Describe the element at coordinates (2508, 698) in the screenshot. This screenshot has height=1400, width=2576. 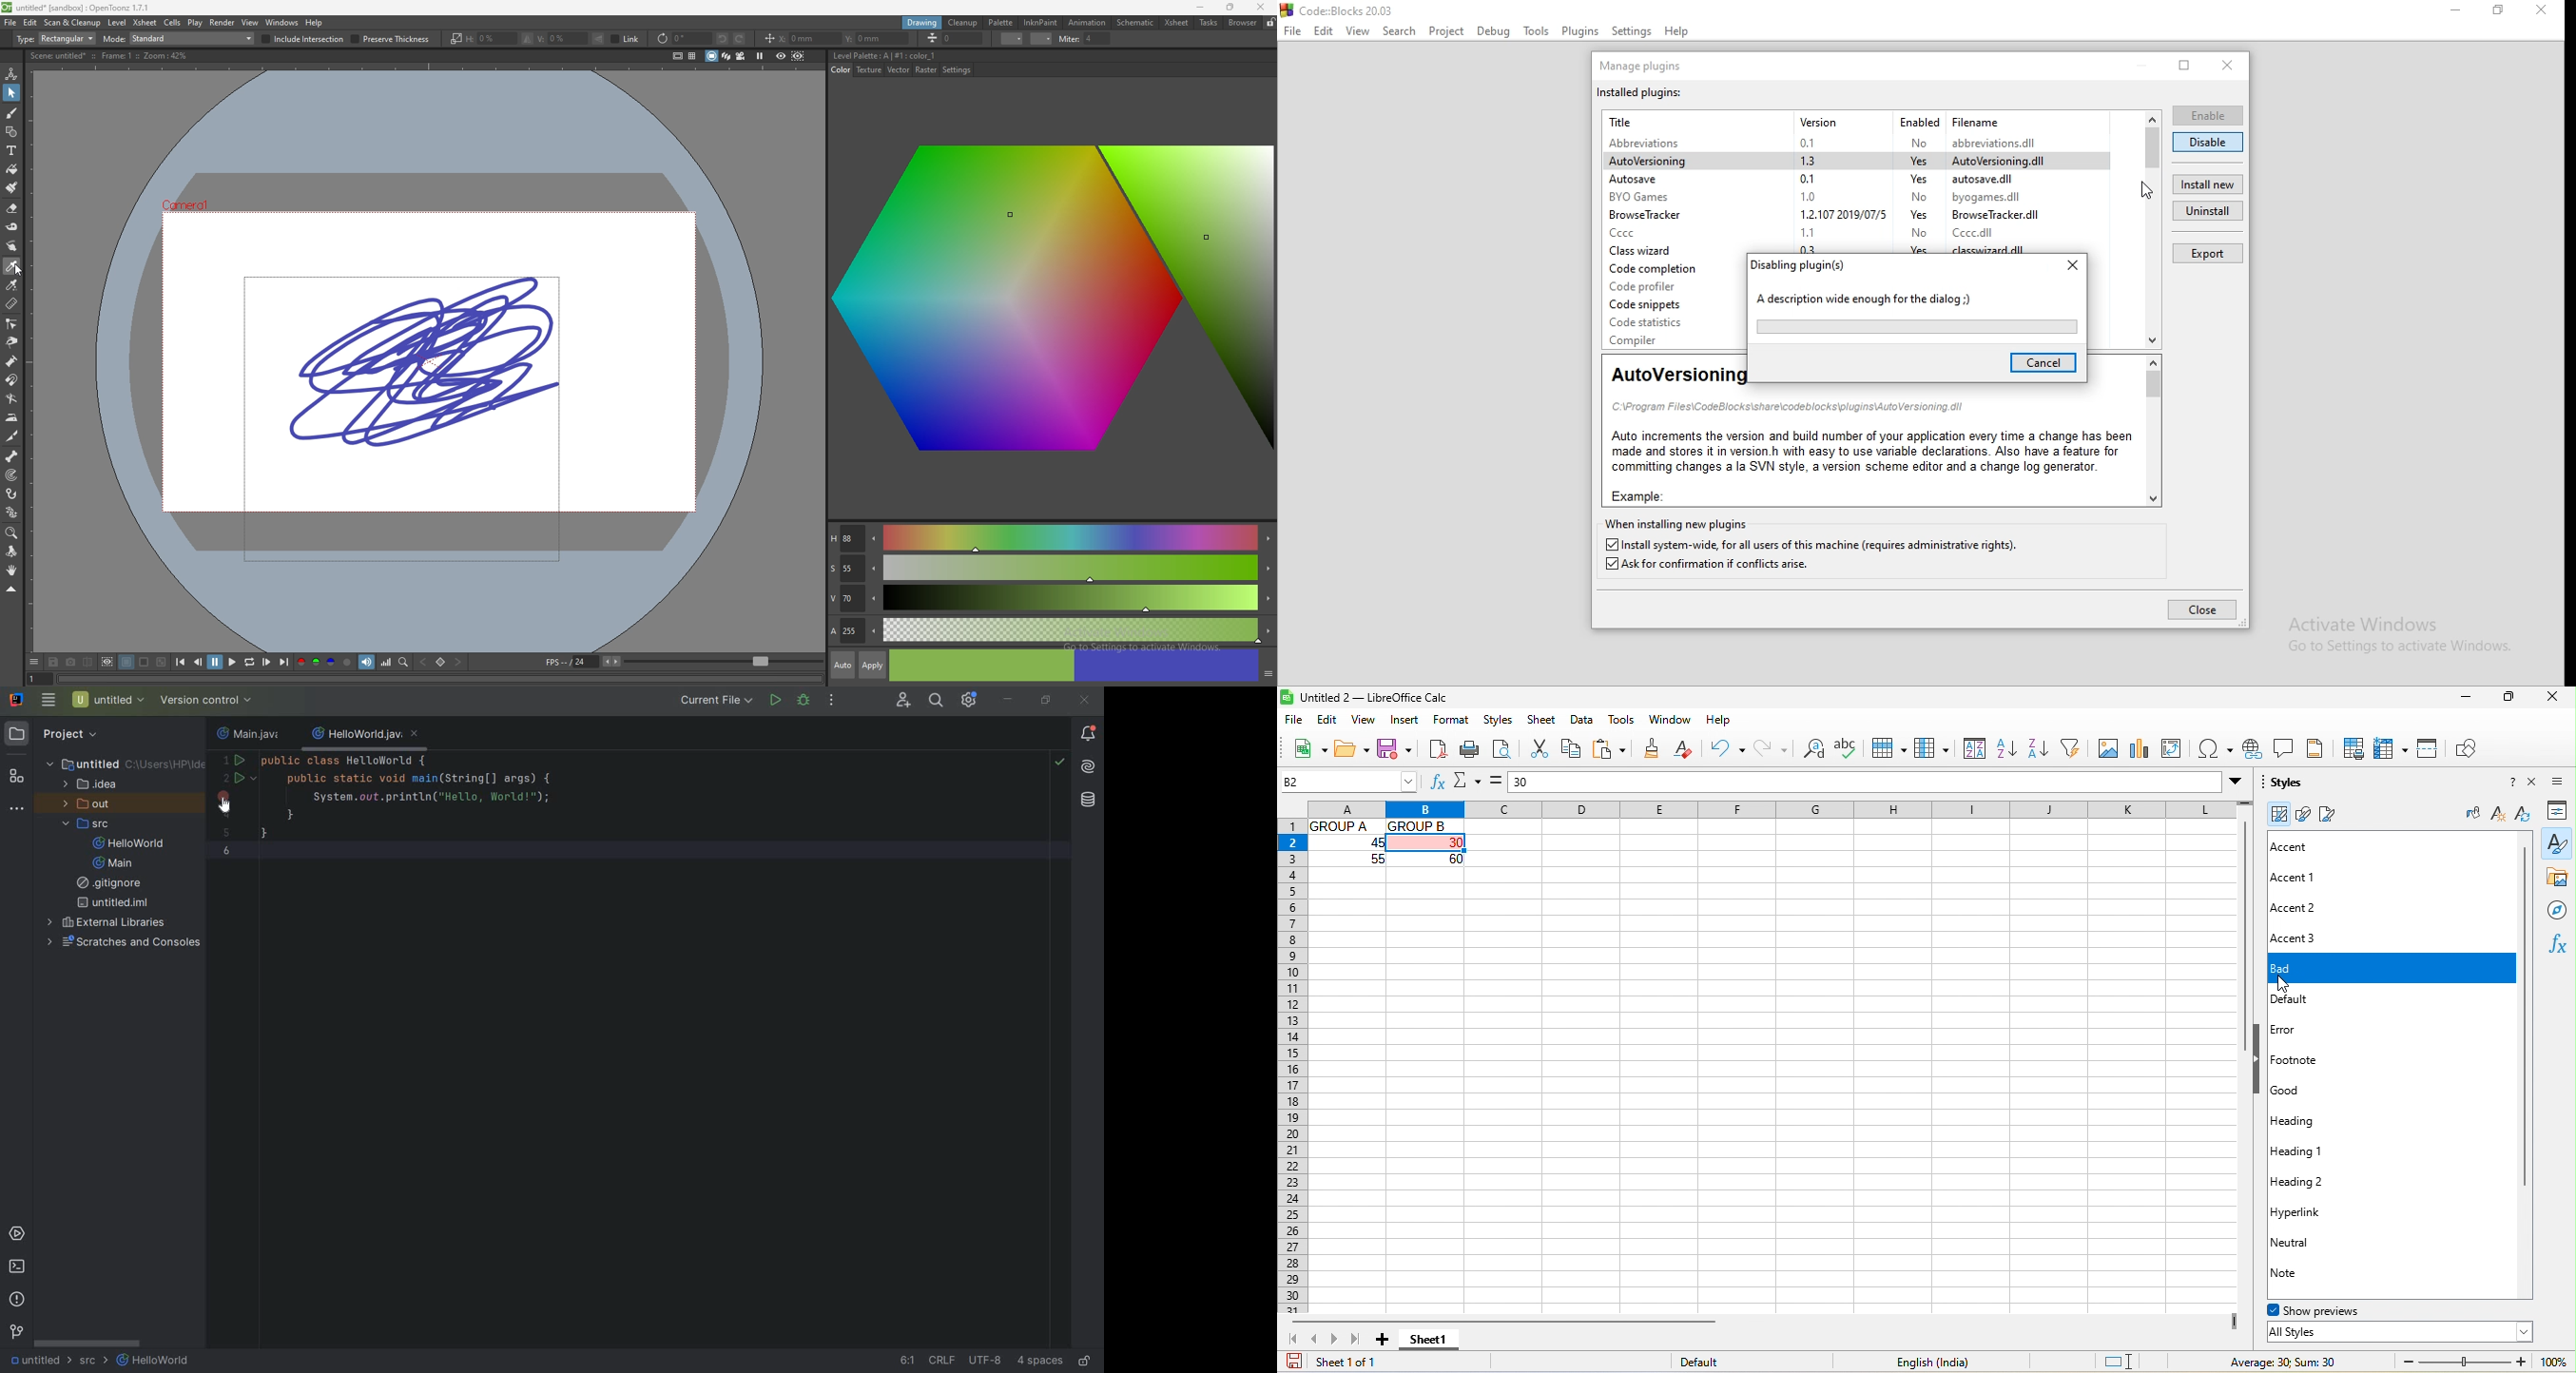
I see `maximize` at that location.